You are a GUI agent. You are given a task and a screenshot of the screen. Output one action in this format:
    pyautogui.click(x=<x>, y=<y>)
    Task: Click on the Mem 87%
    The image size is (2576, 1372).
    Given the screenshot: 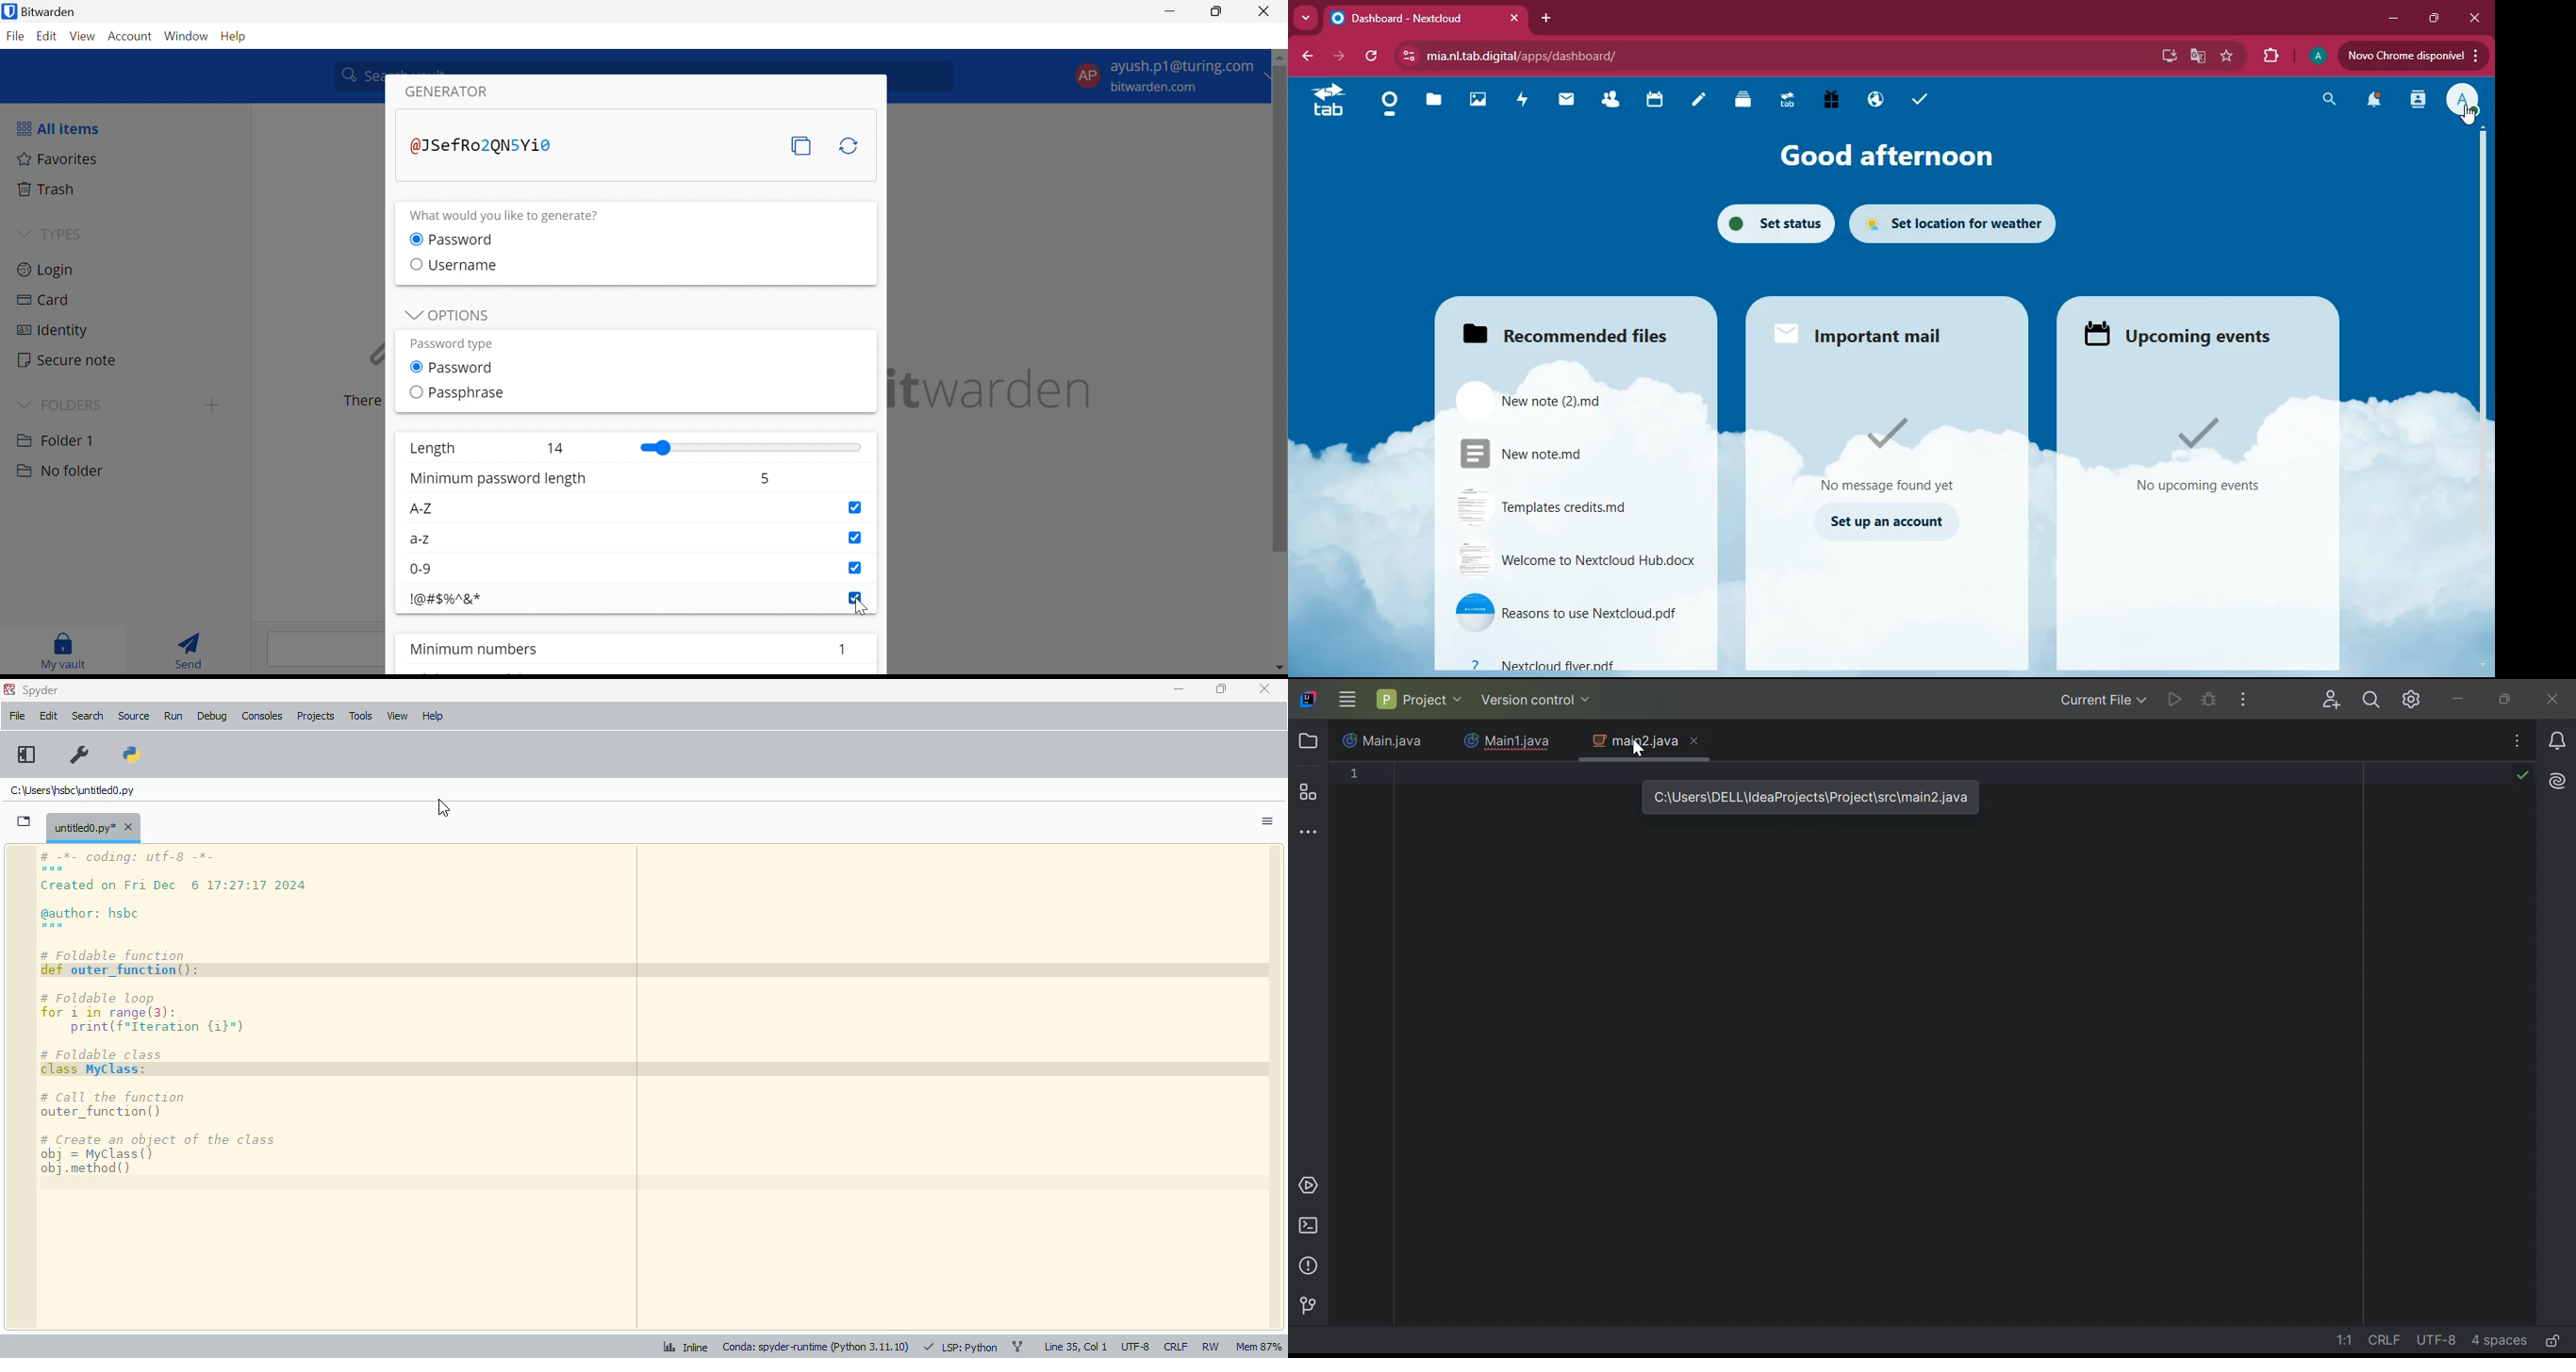 What is the action you would take?
    pyautogui.click(x=1258, y=1347)
    